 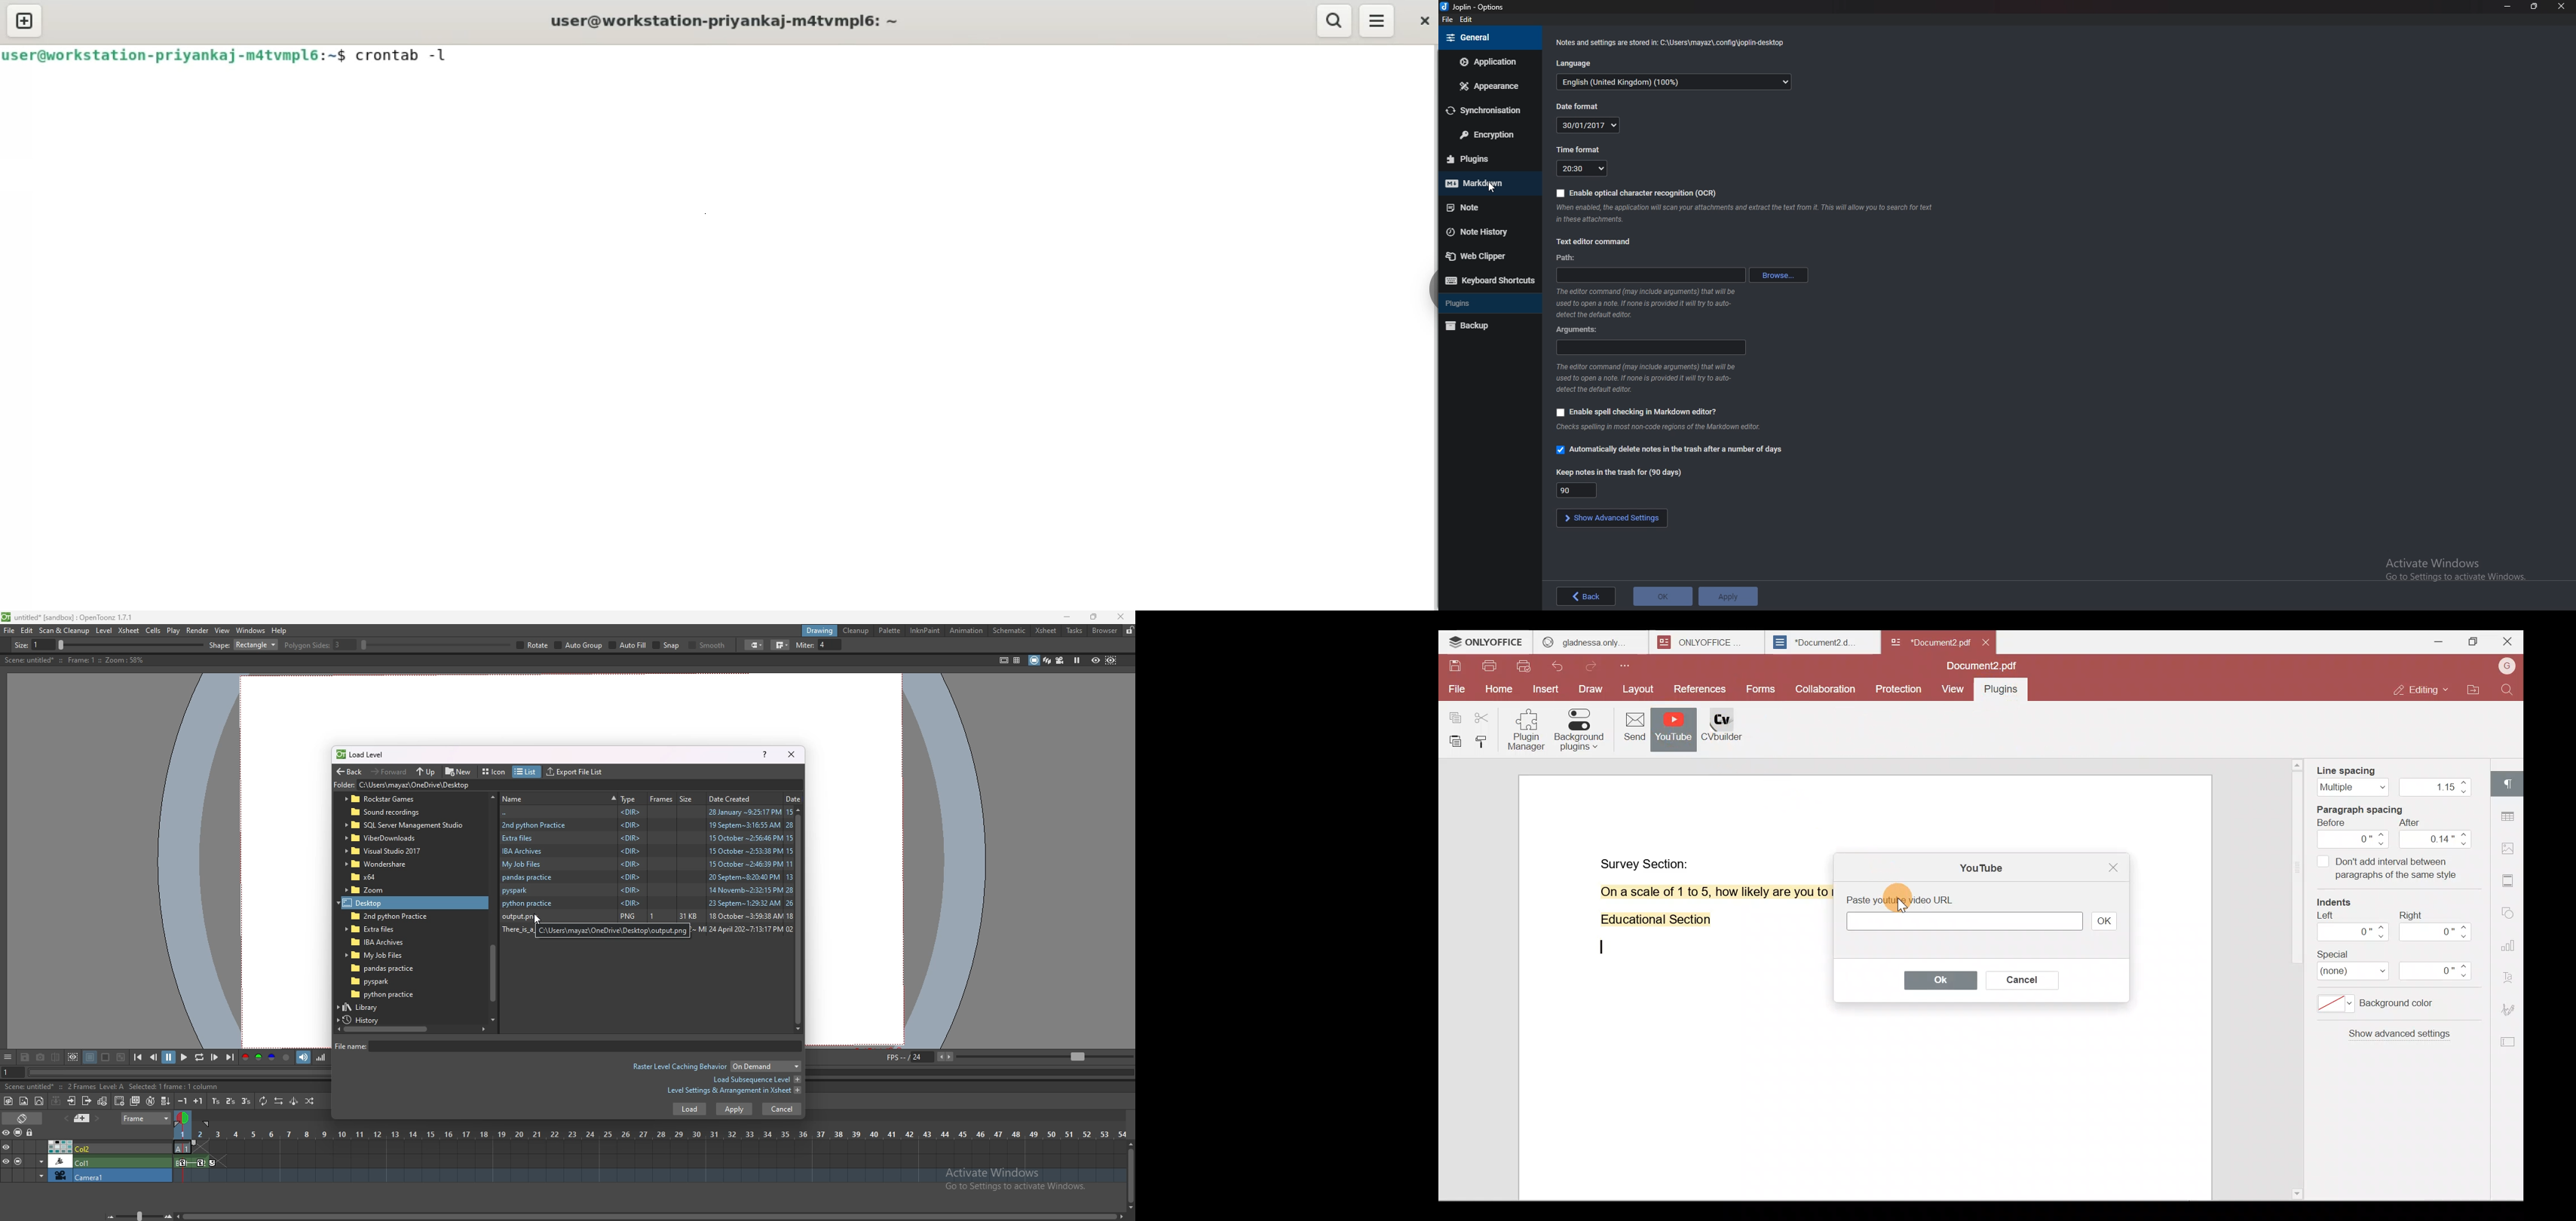 What do you see at coordinates (1487, 642) in the screenshot?
I see `ONLYOFFICE` at bounding box center [1487, 642].